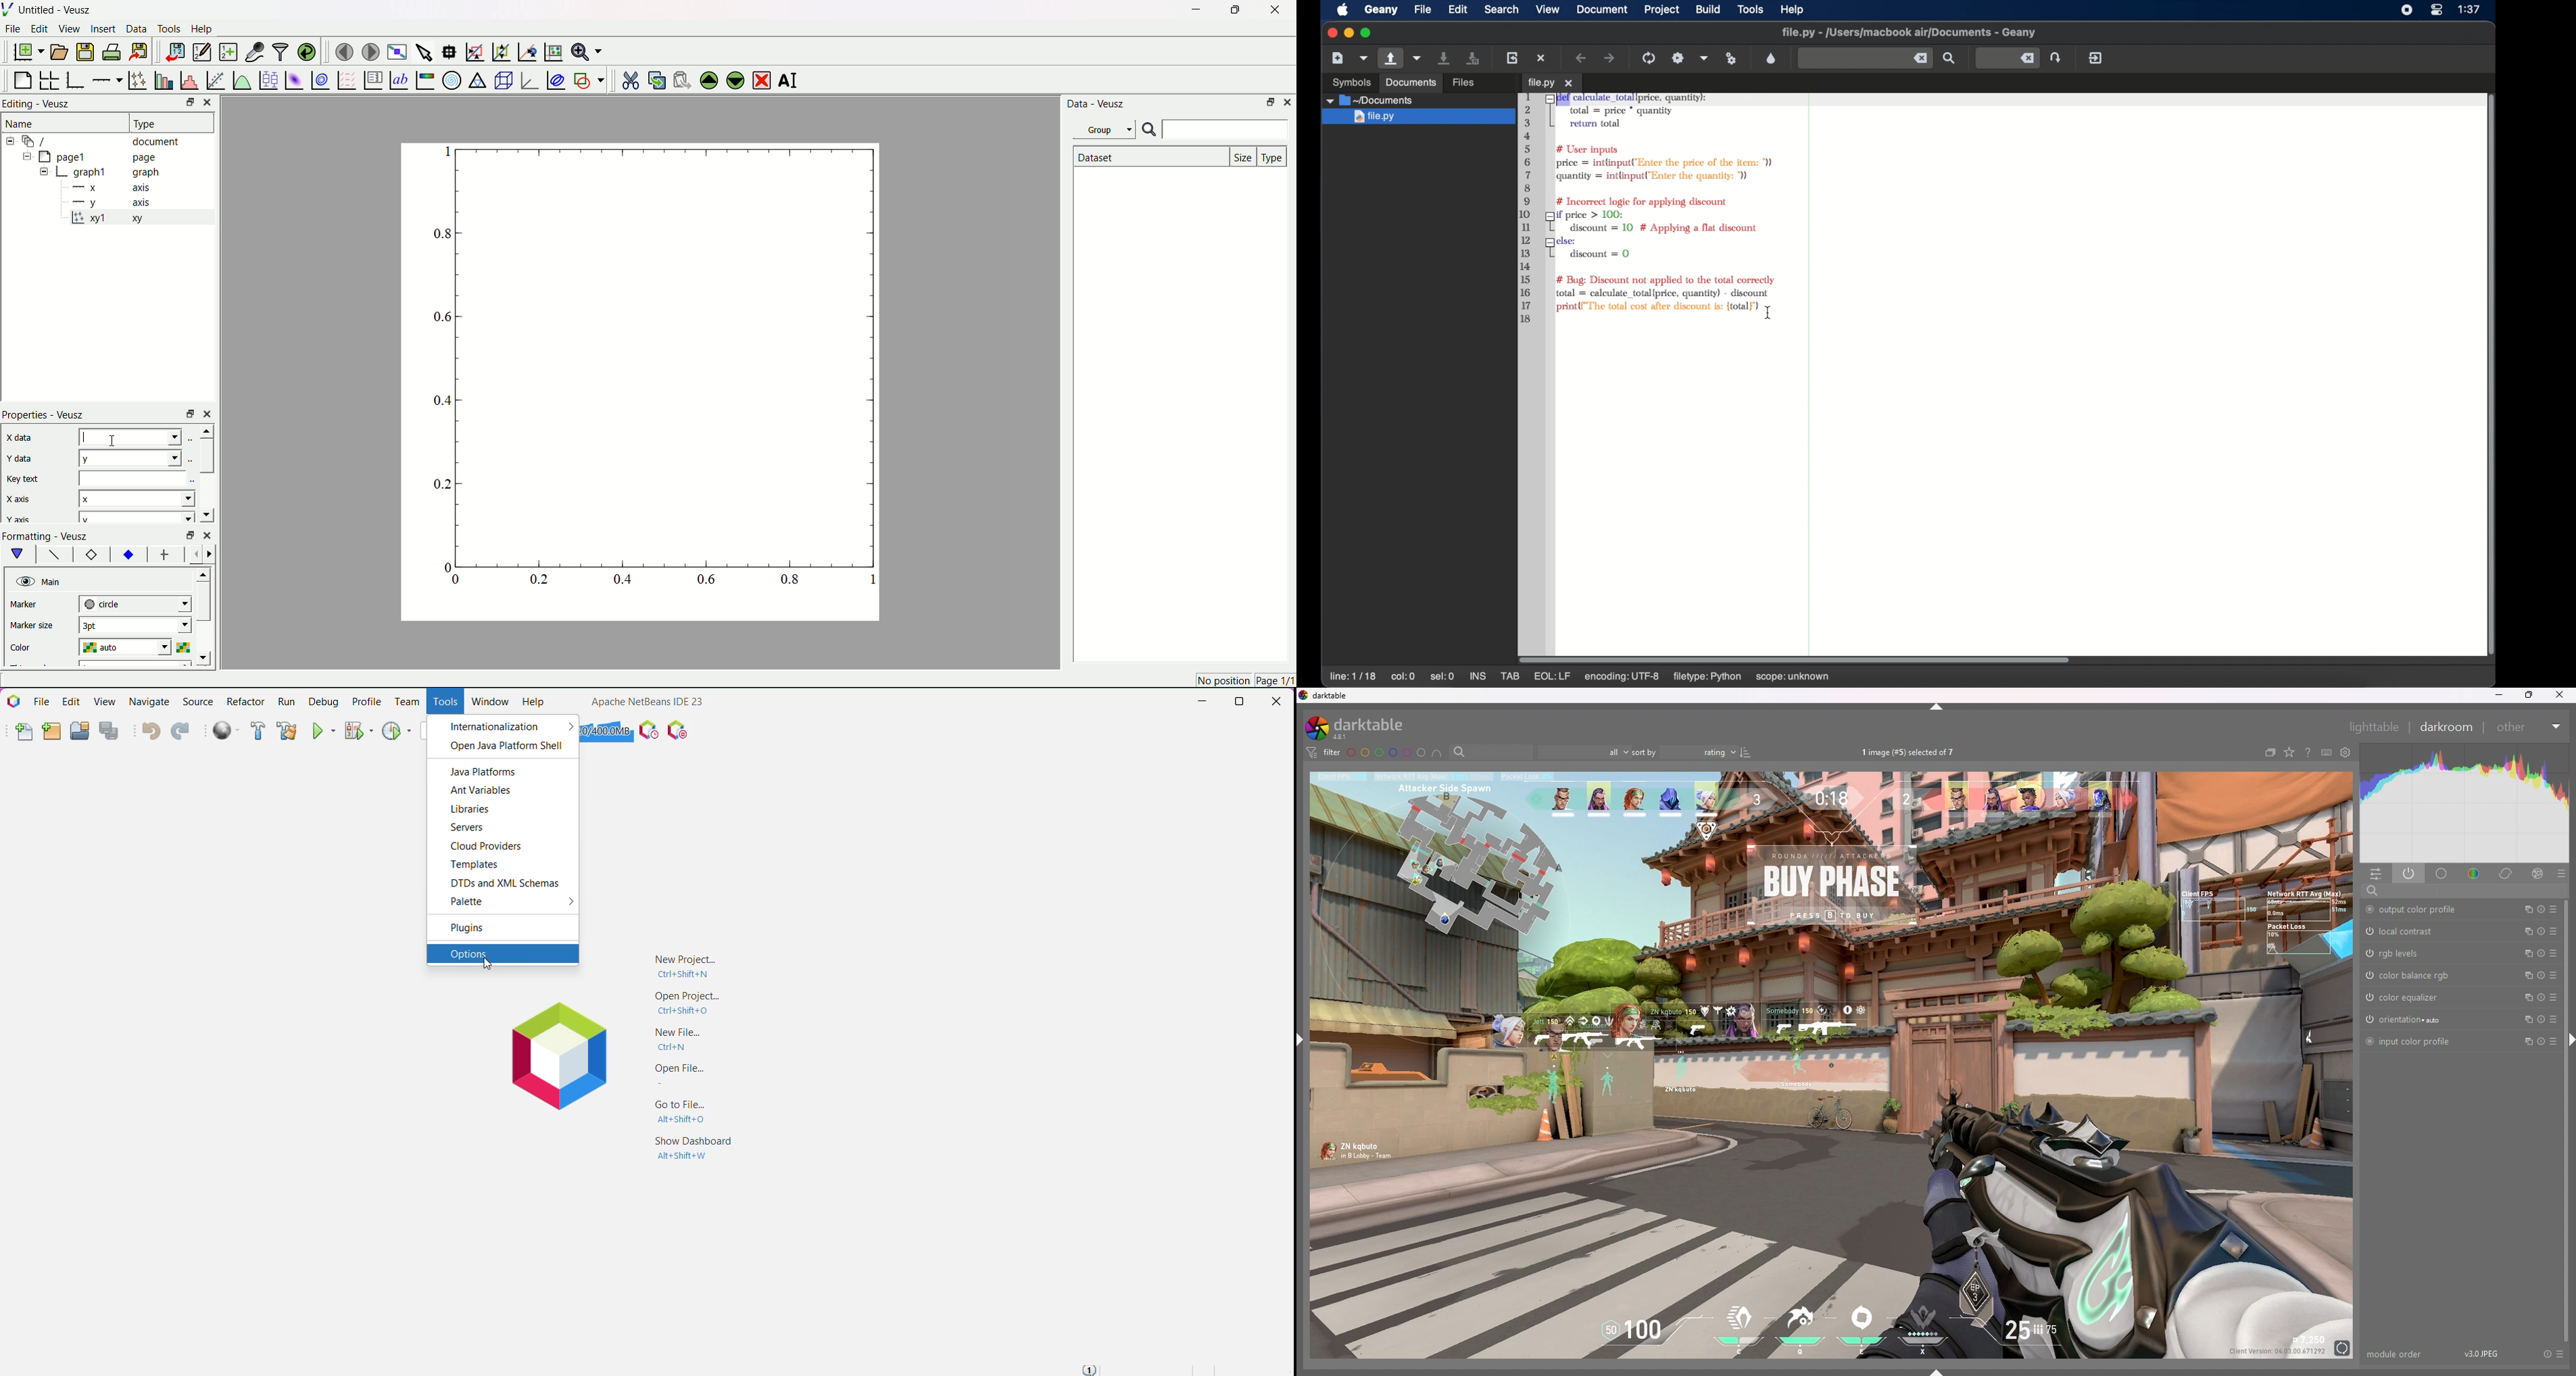  I want to click on y, so click(134, 518).